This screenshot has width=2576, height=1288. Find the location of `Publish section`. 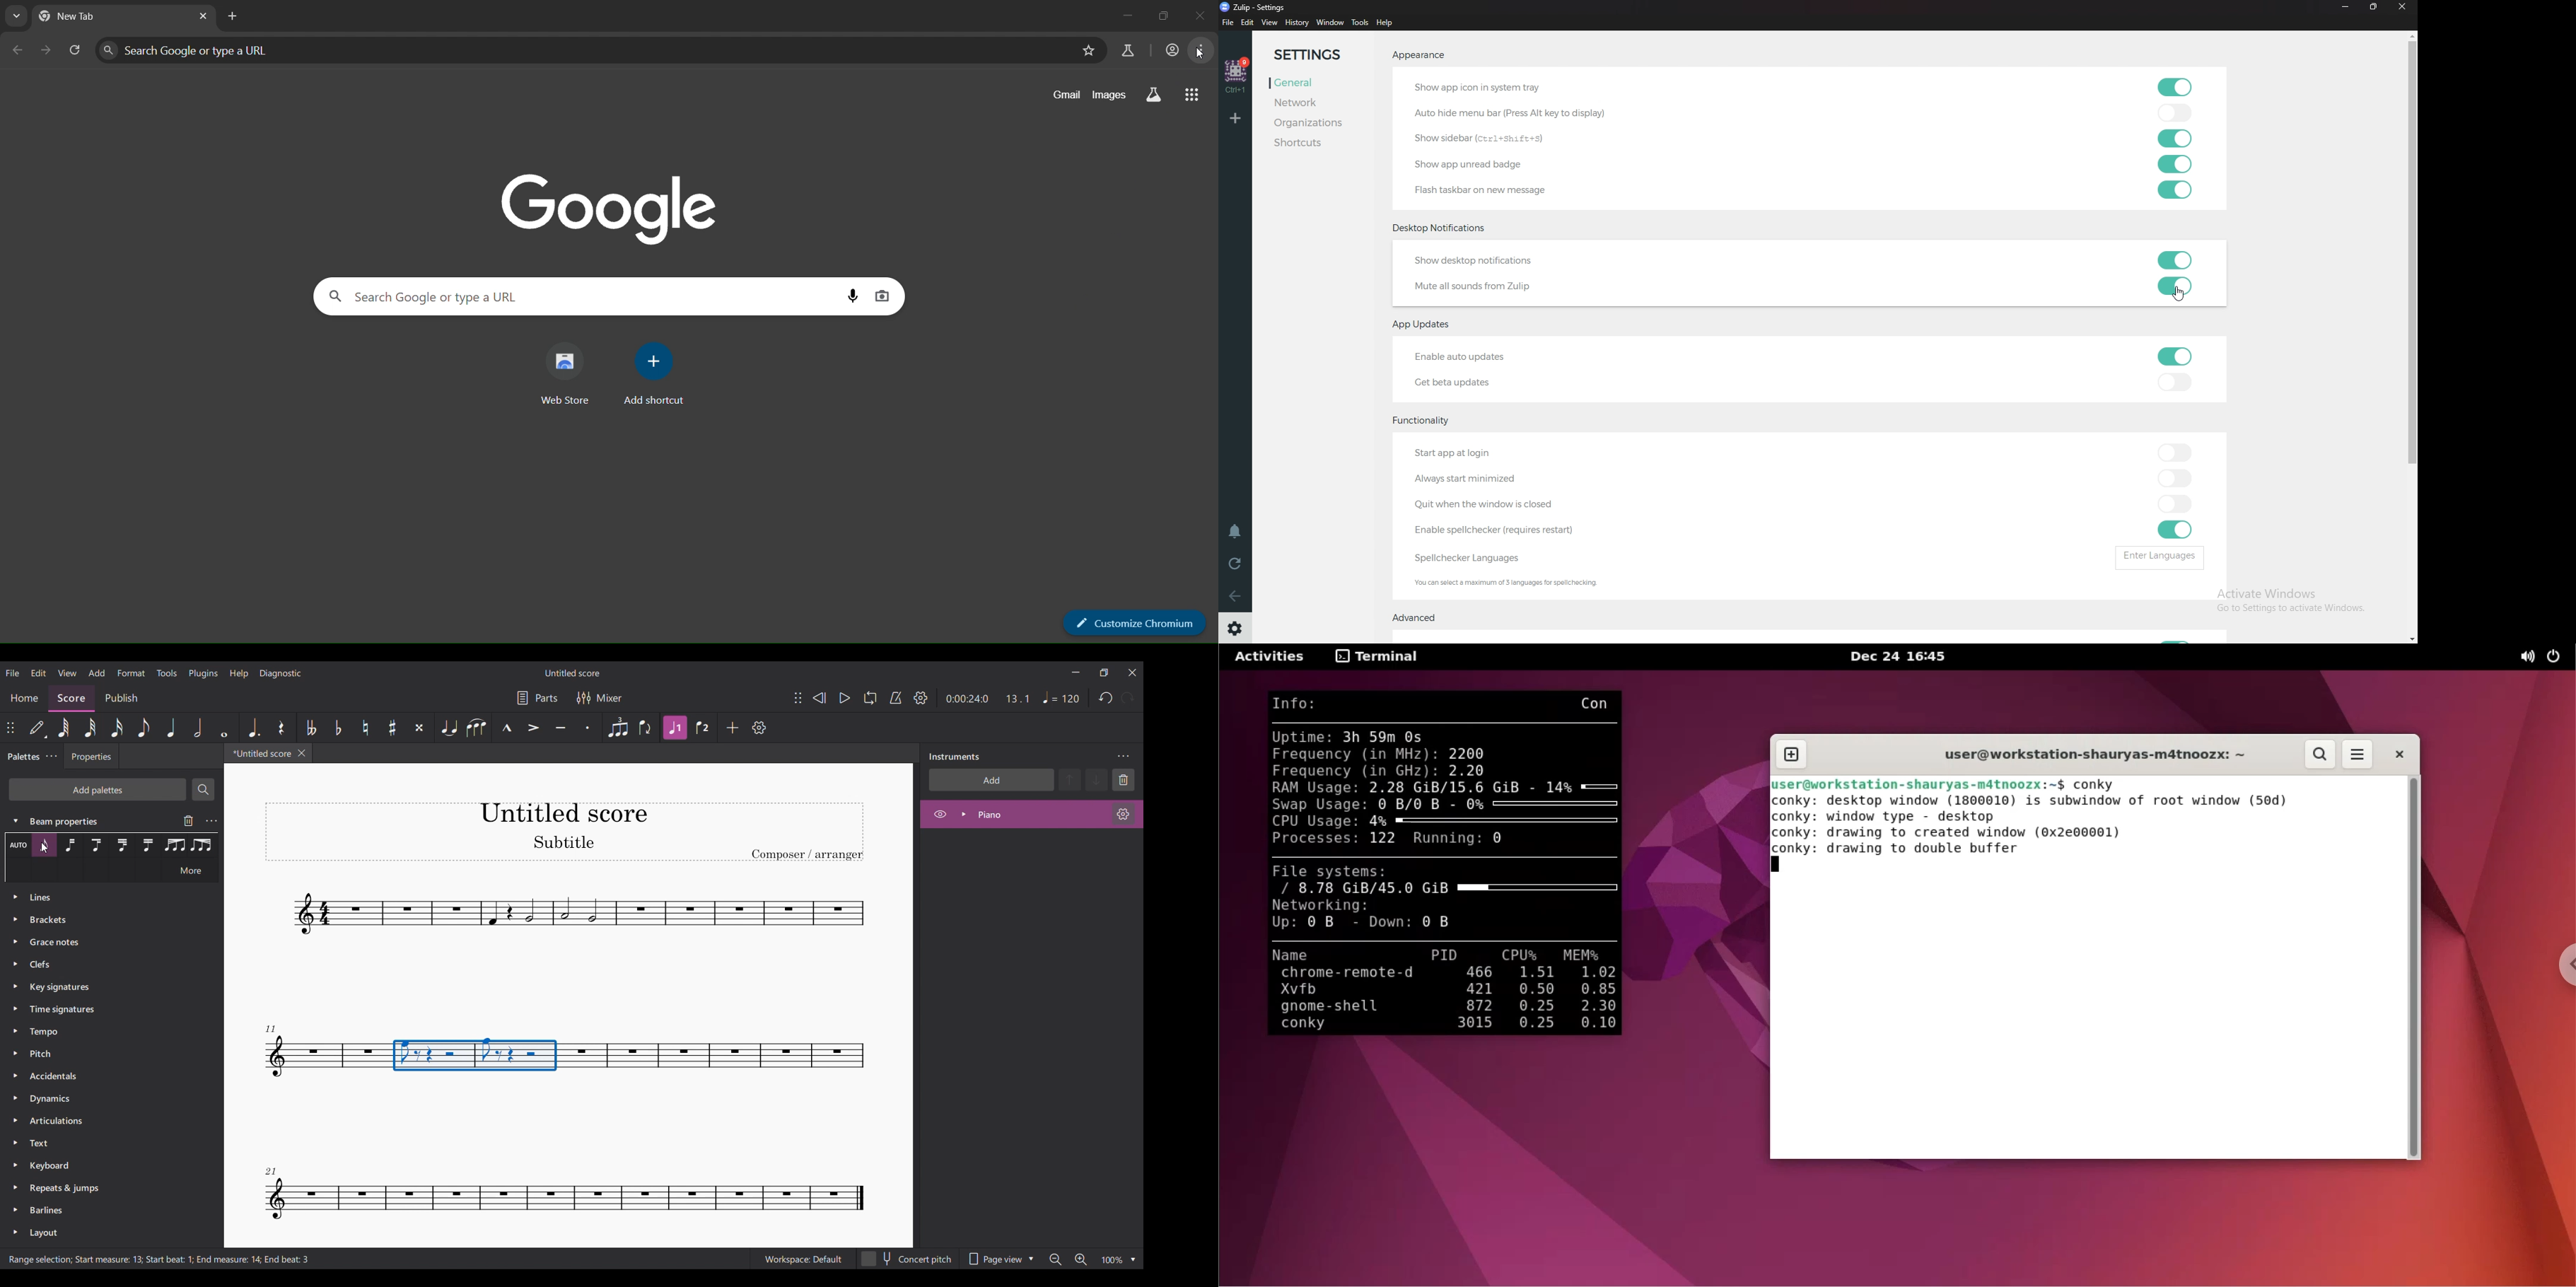

Publish section is located at coordinates (121, 696).